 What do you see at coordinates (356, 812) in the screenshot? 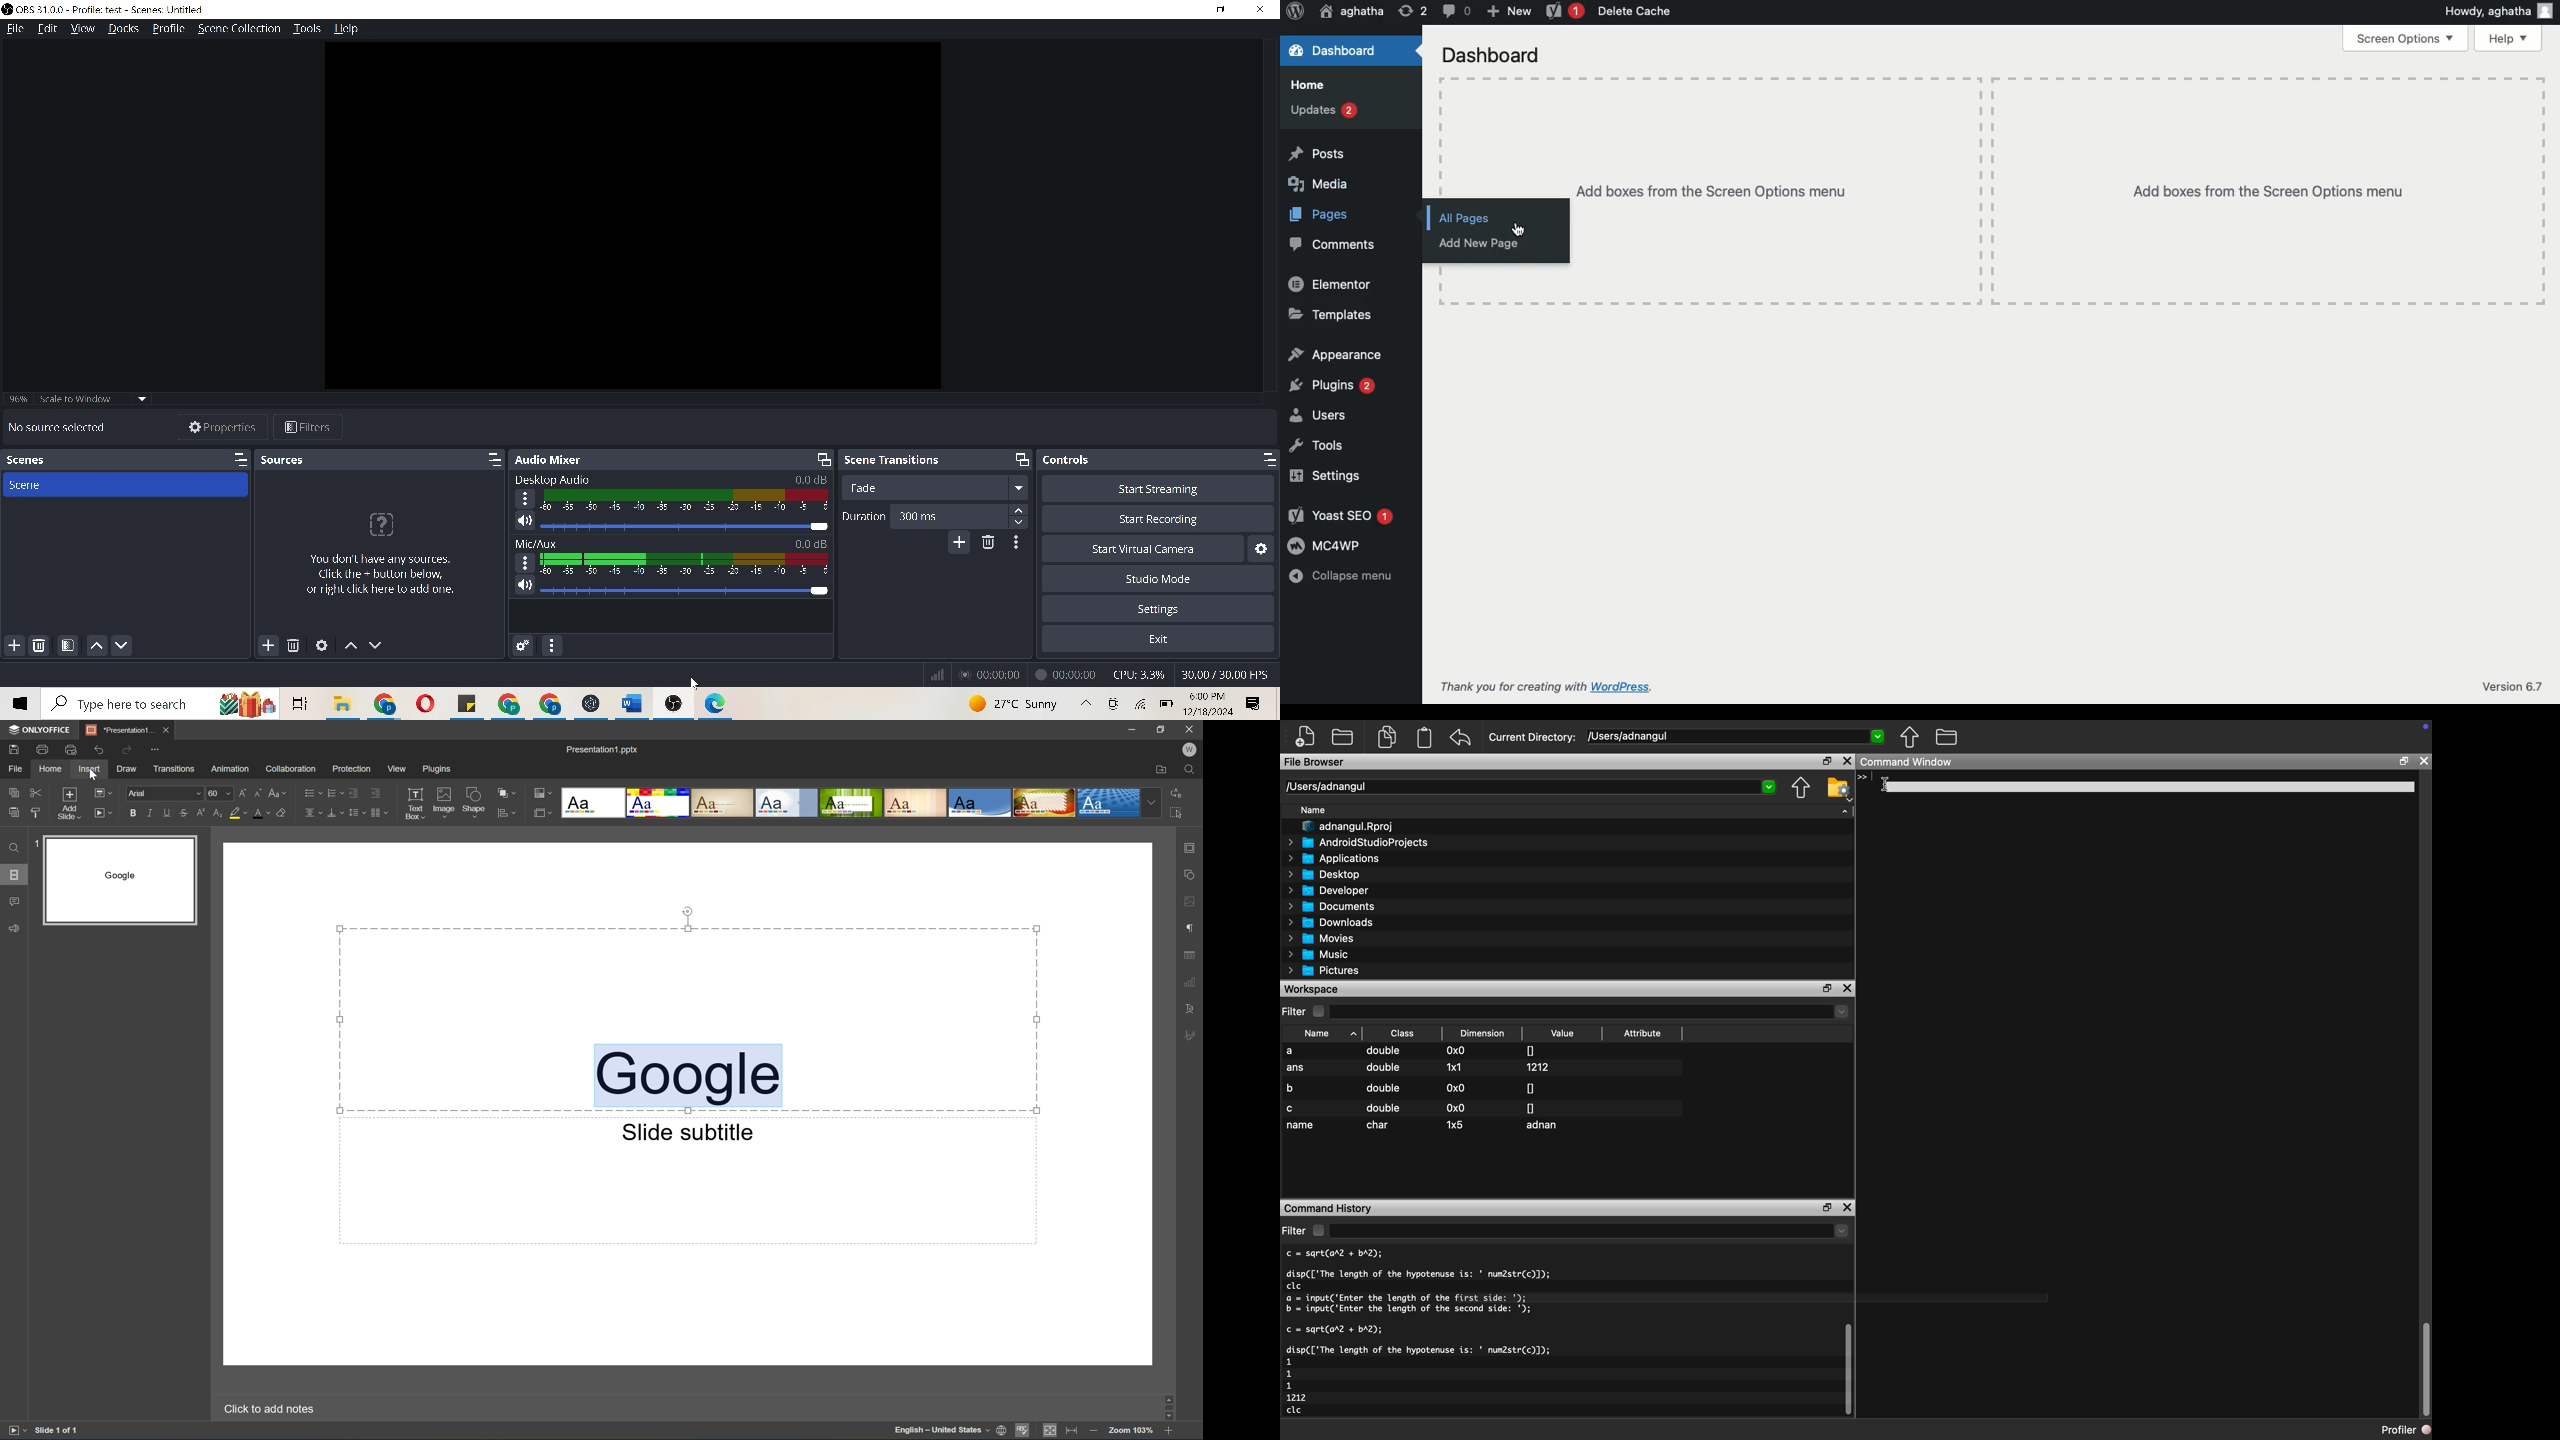
I see `Line spacing` at bounding box center [356, 812].